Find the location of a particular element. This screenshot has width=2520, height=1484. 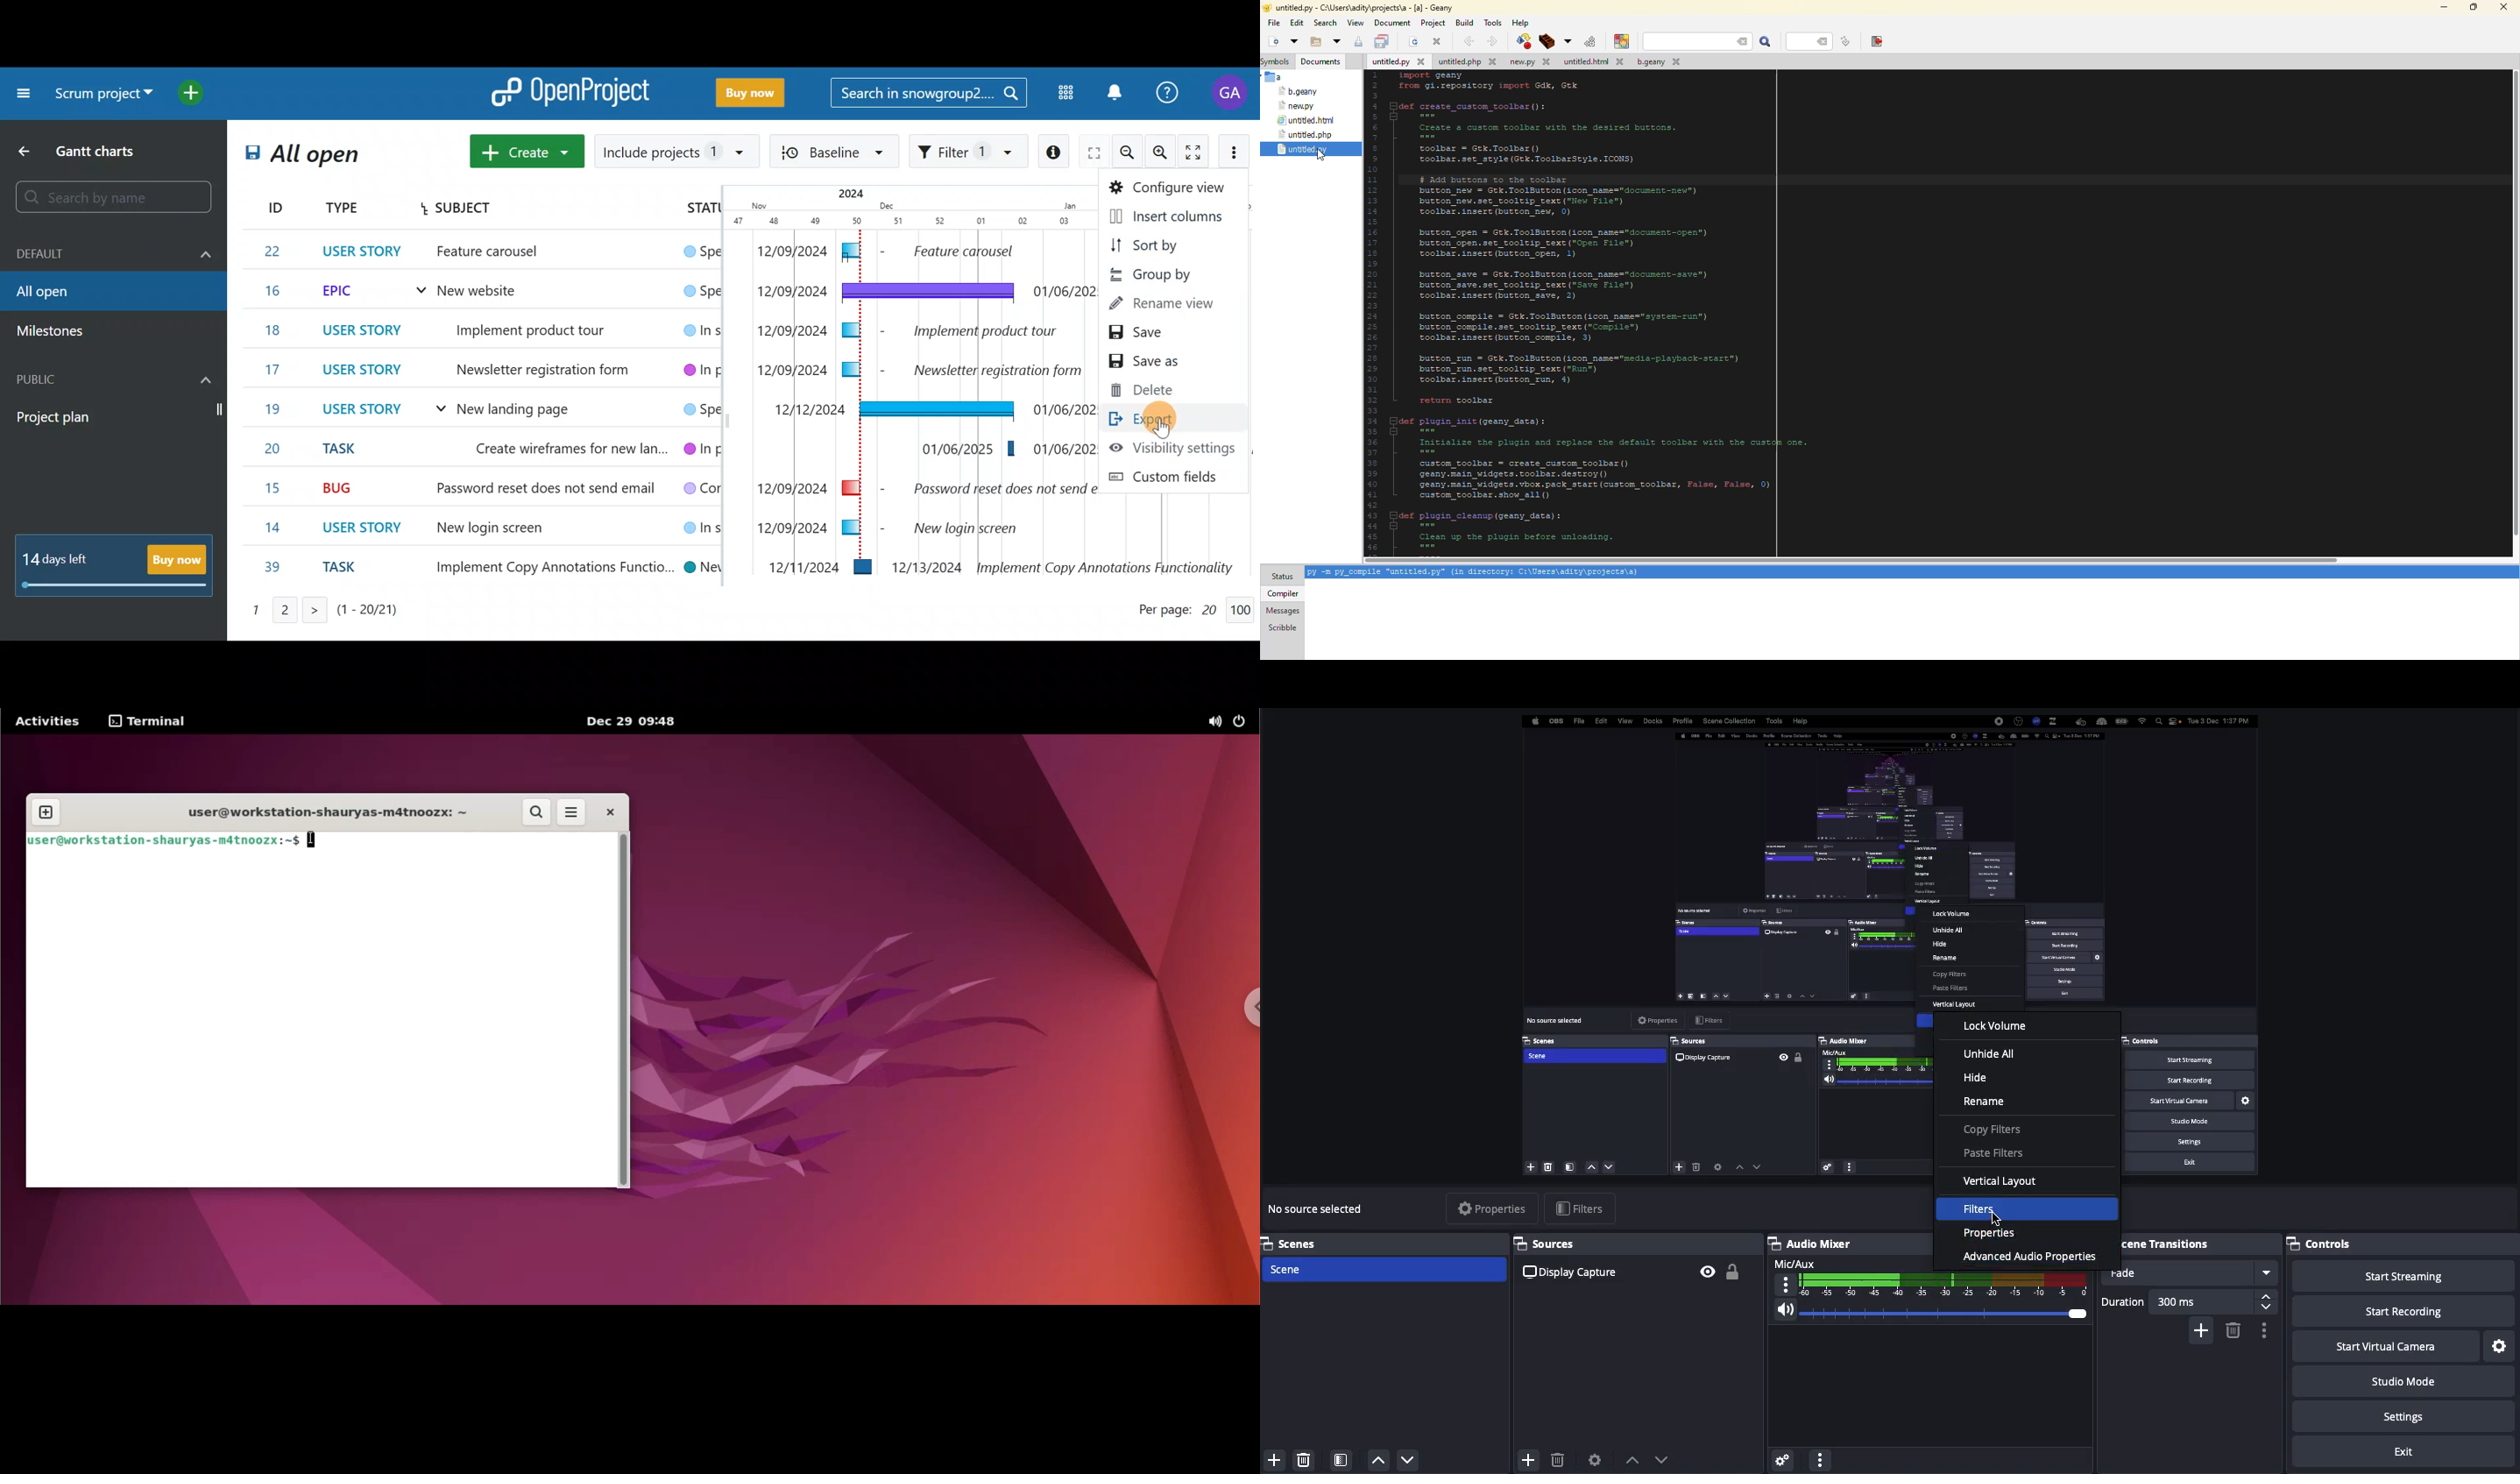

Down is located at coordinates (1409, 1462).